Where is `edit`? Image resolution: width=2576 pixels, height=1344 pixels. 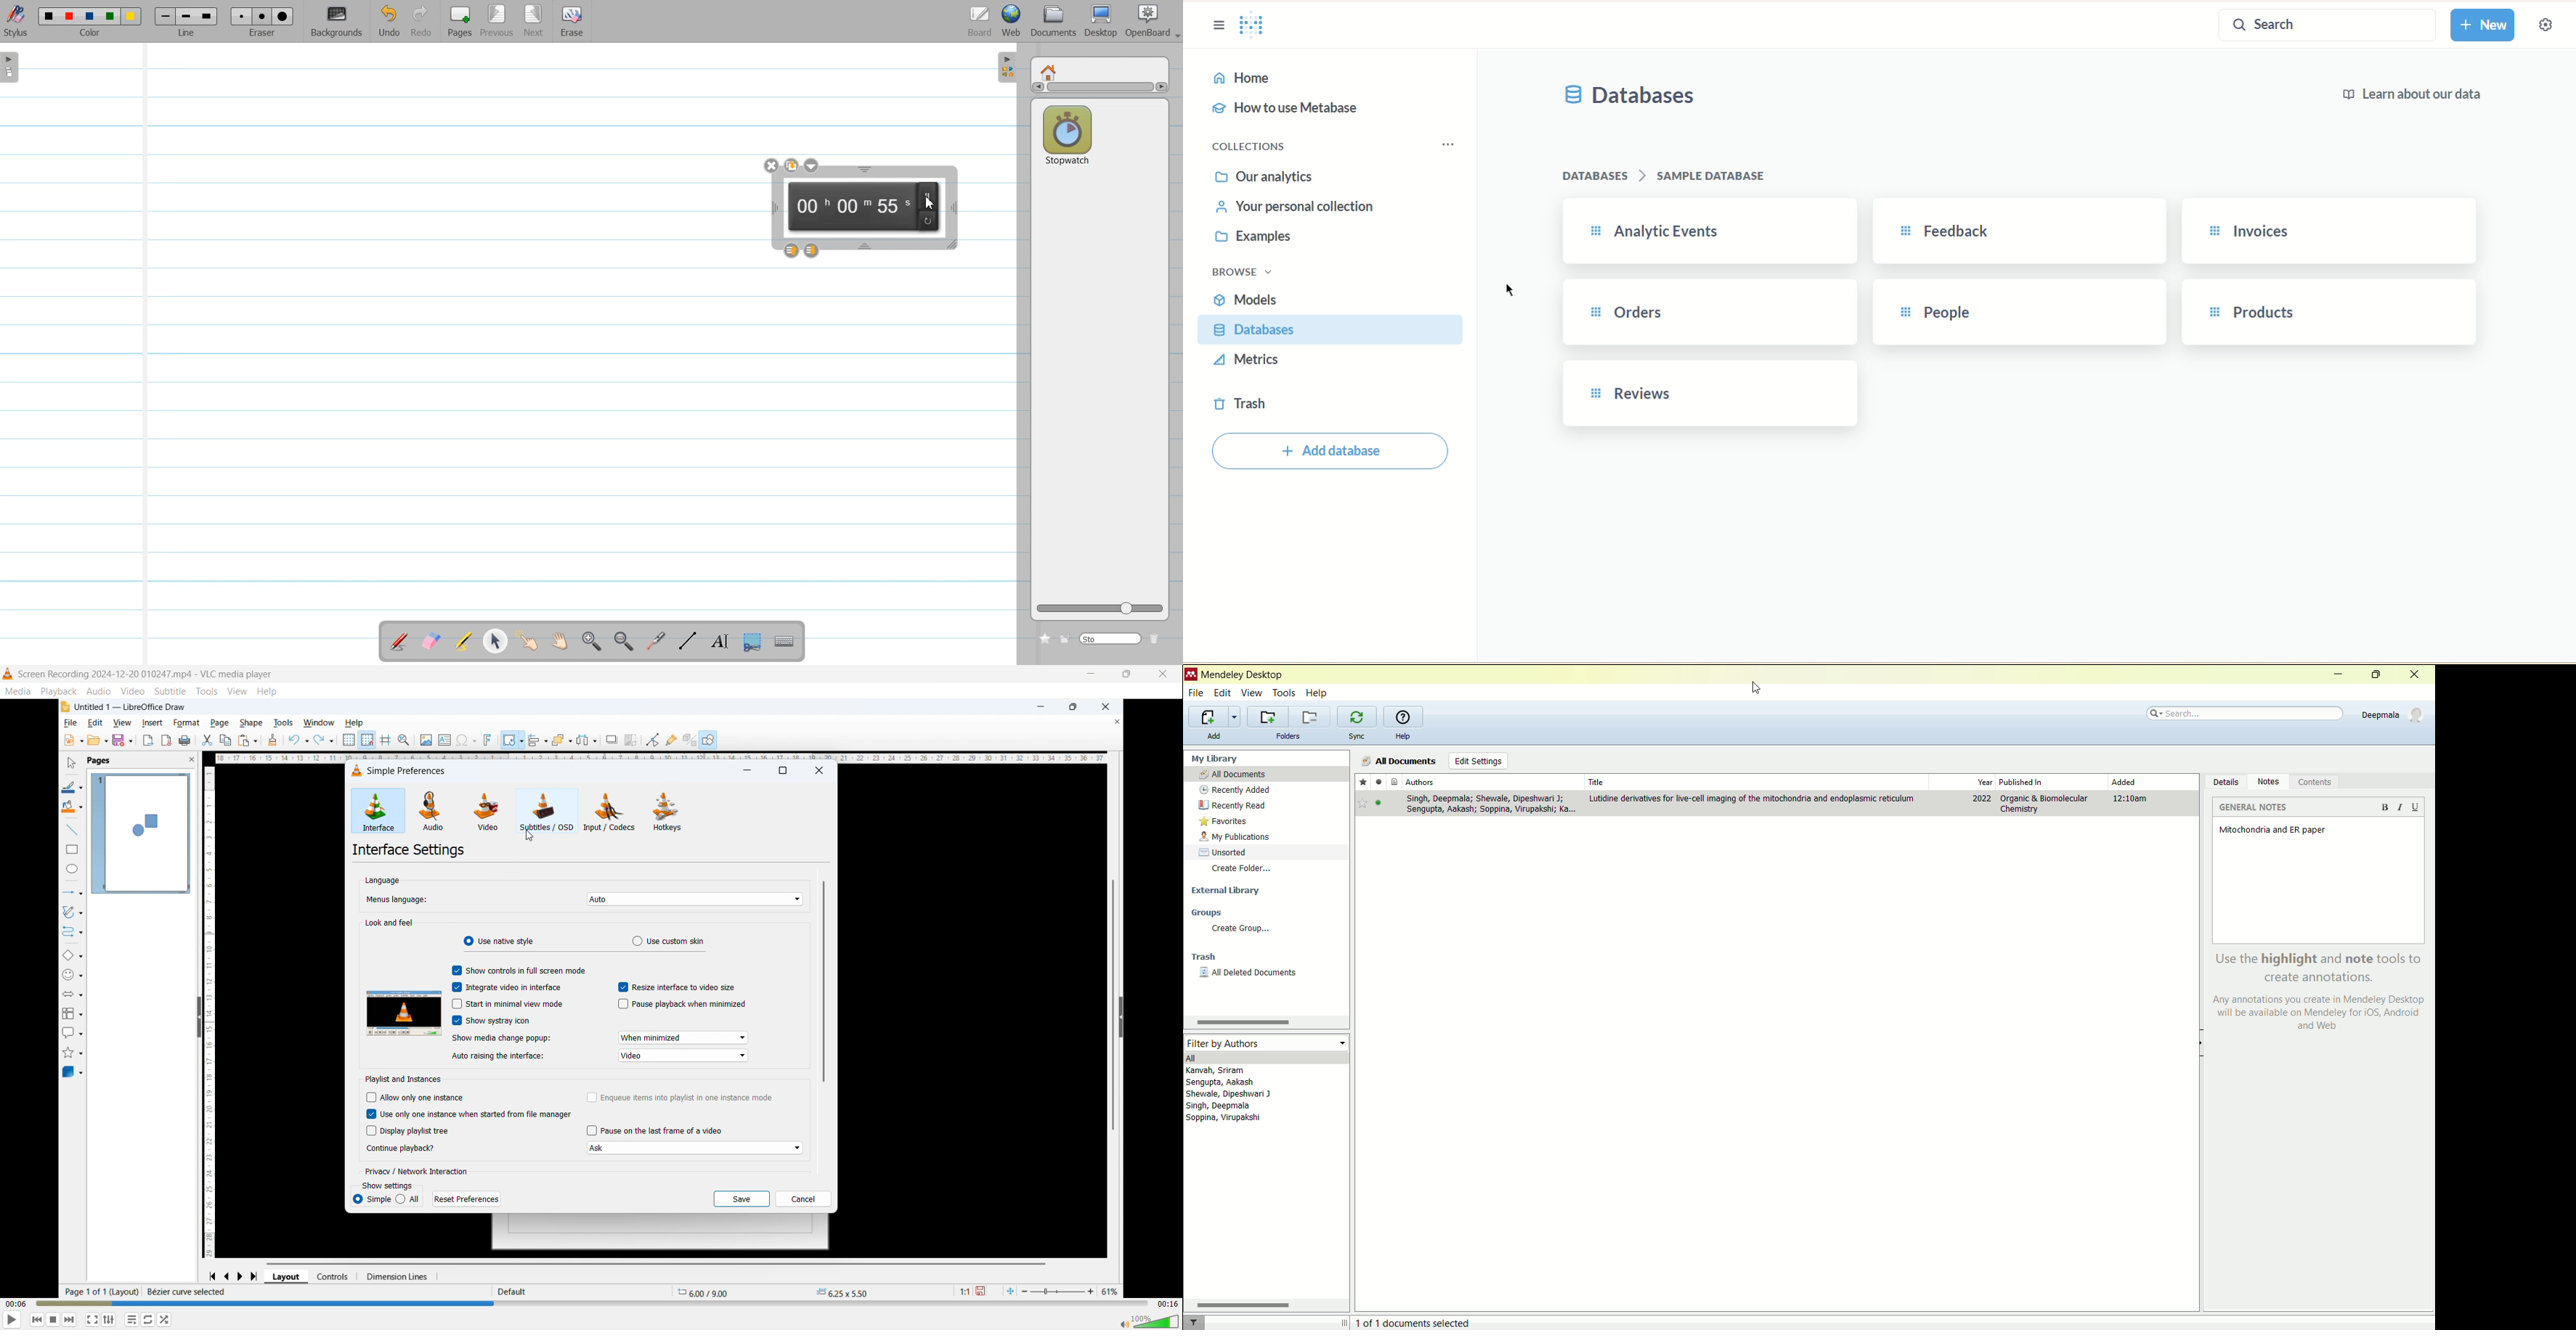
edit is located at coordinates (1222, 692).